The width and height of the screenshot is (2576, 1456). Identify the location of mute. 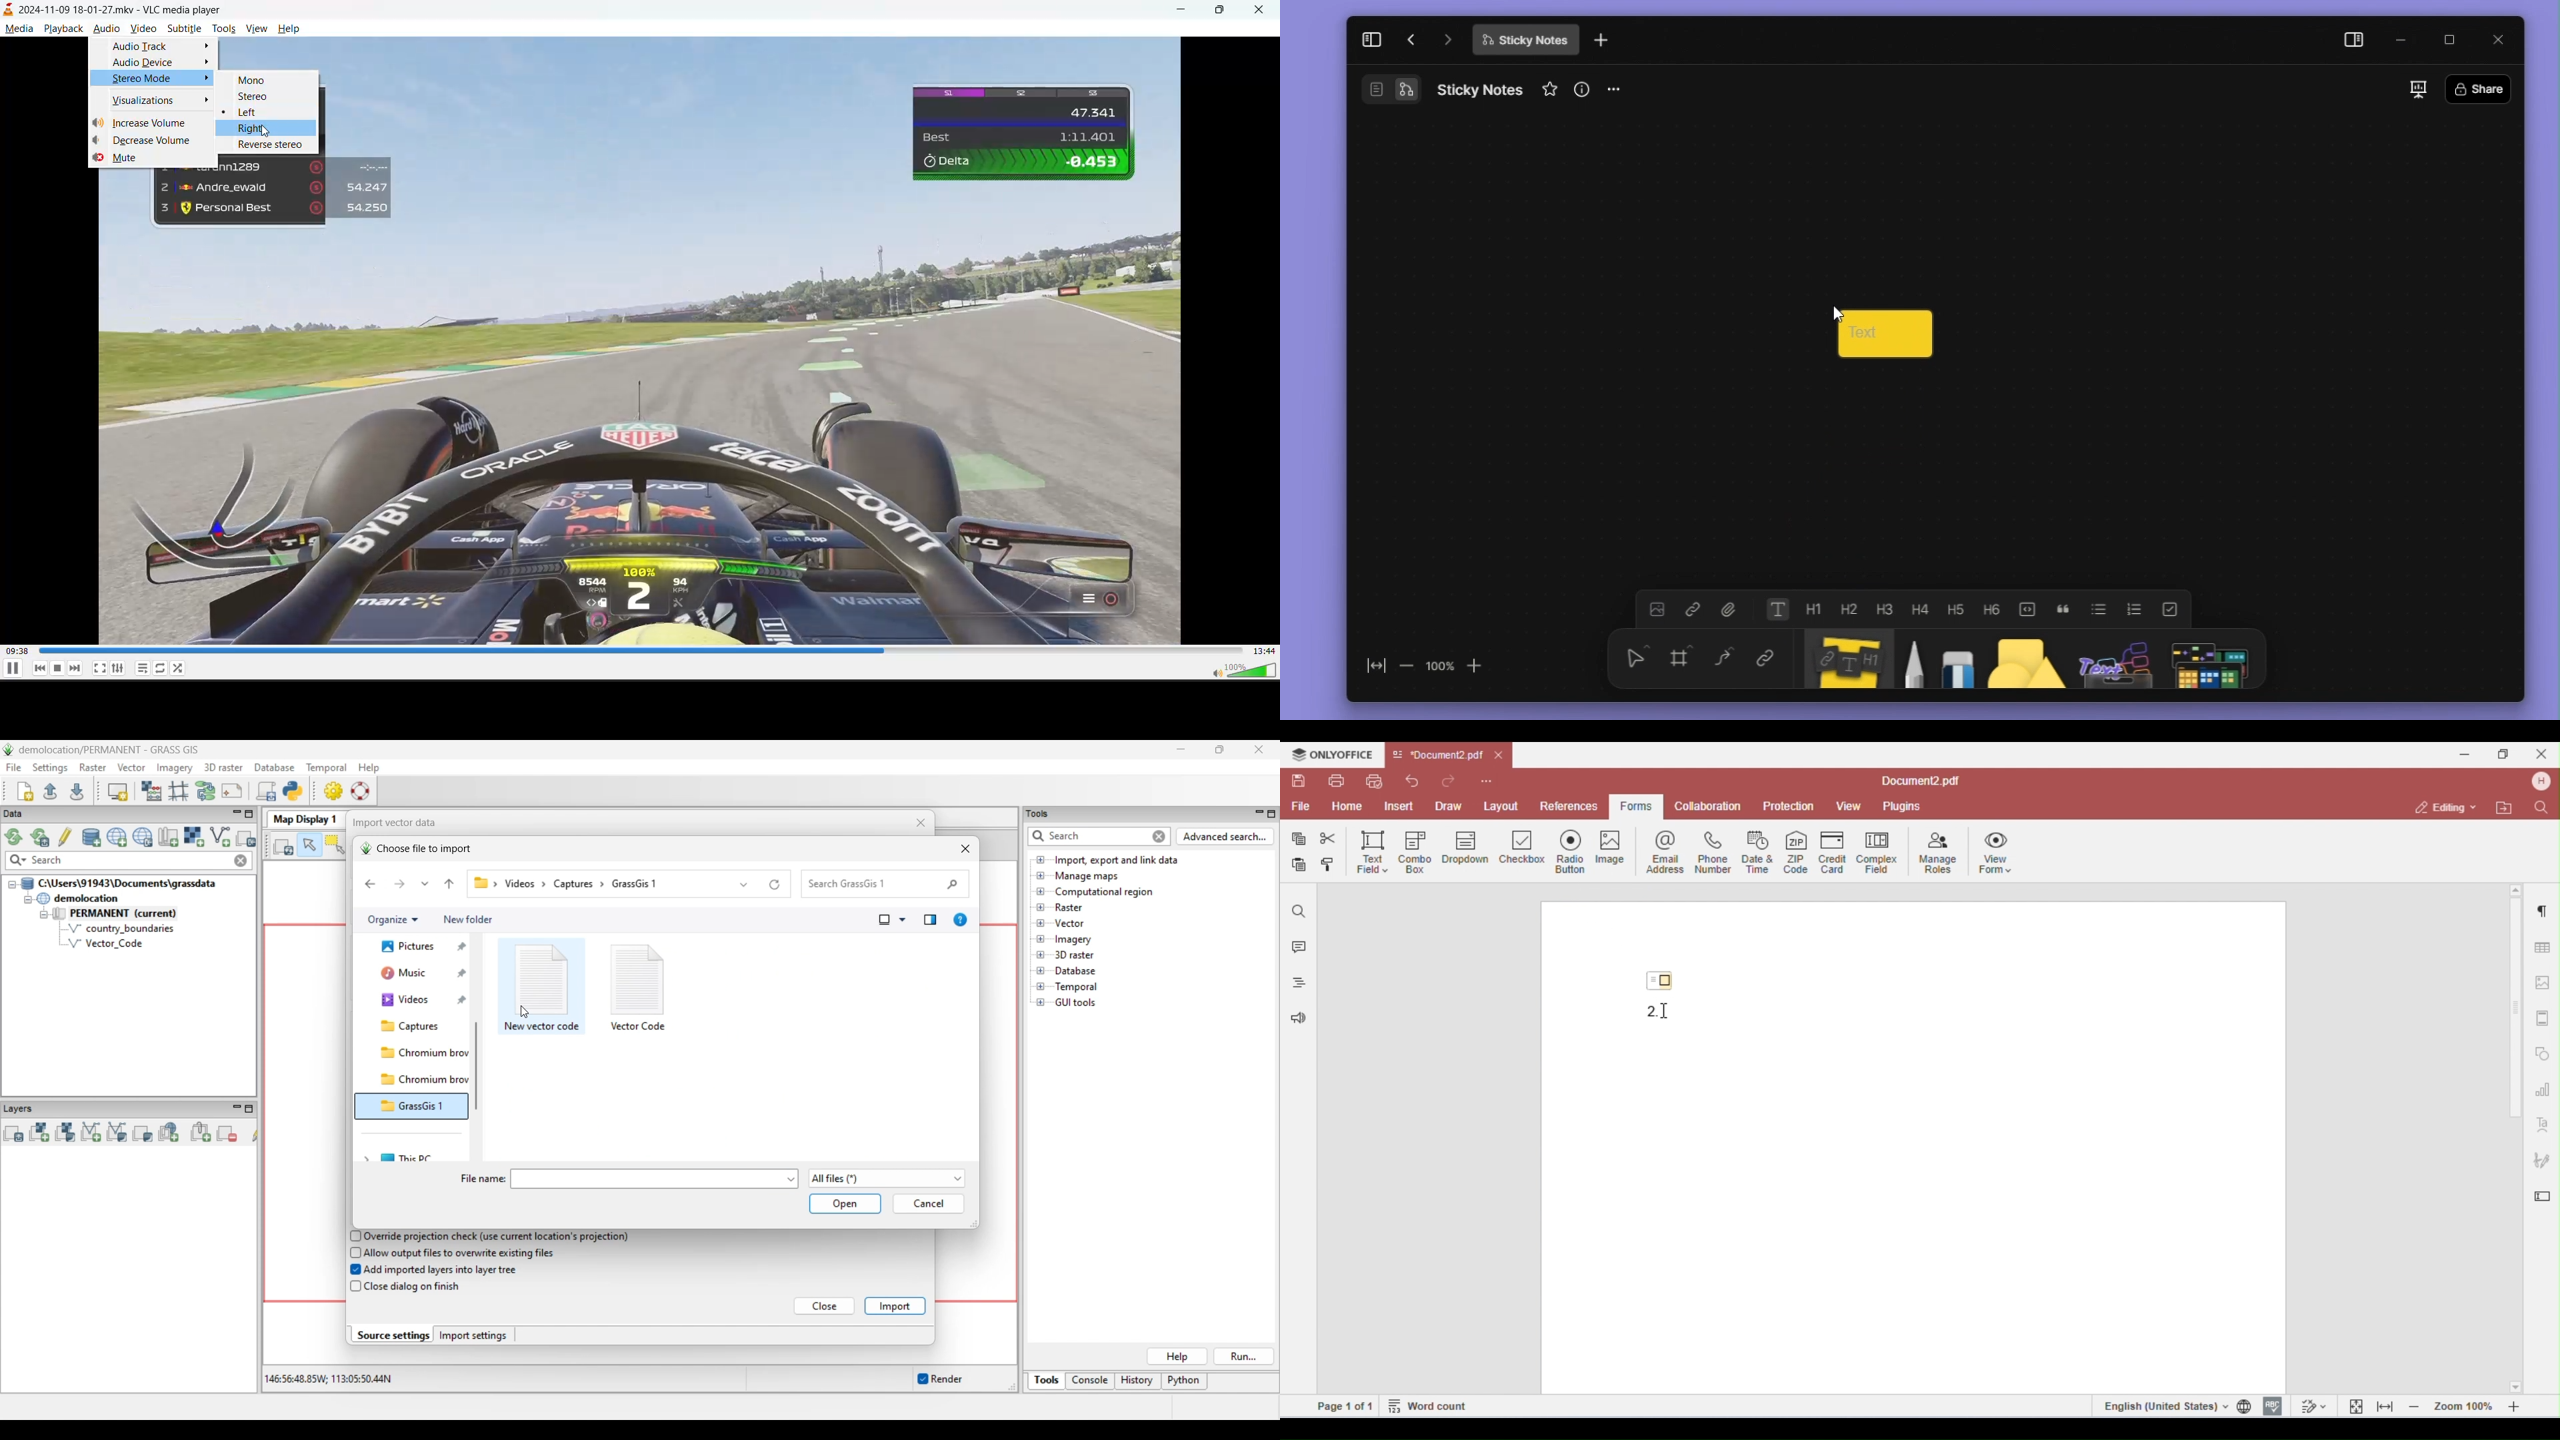
(127, 157).